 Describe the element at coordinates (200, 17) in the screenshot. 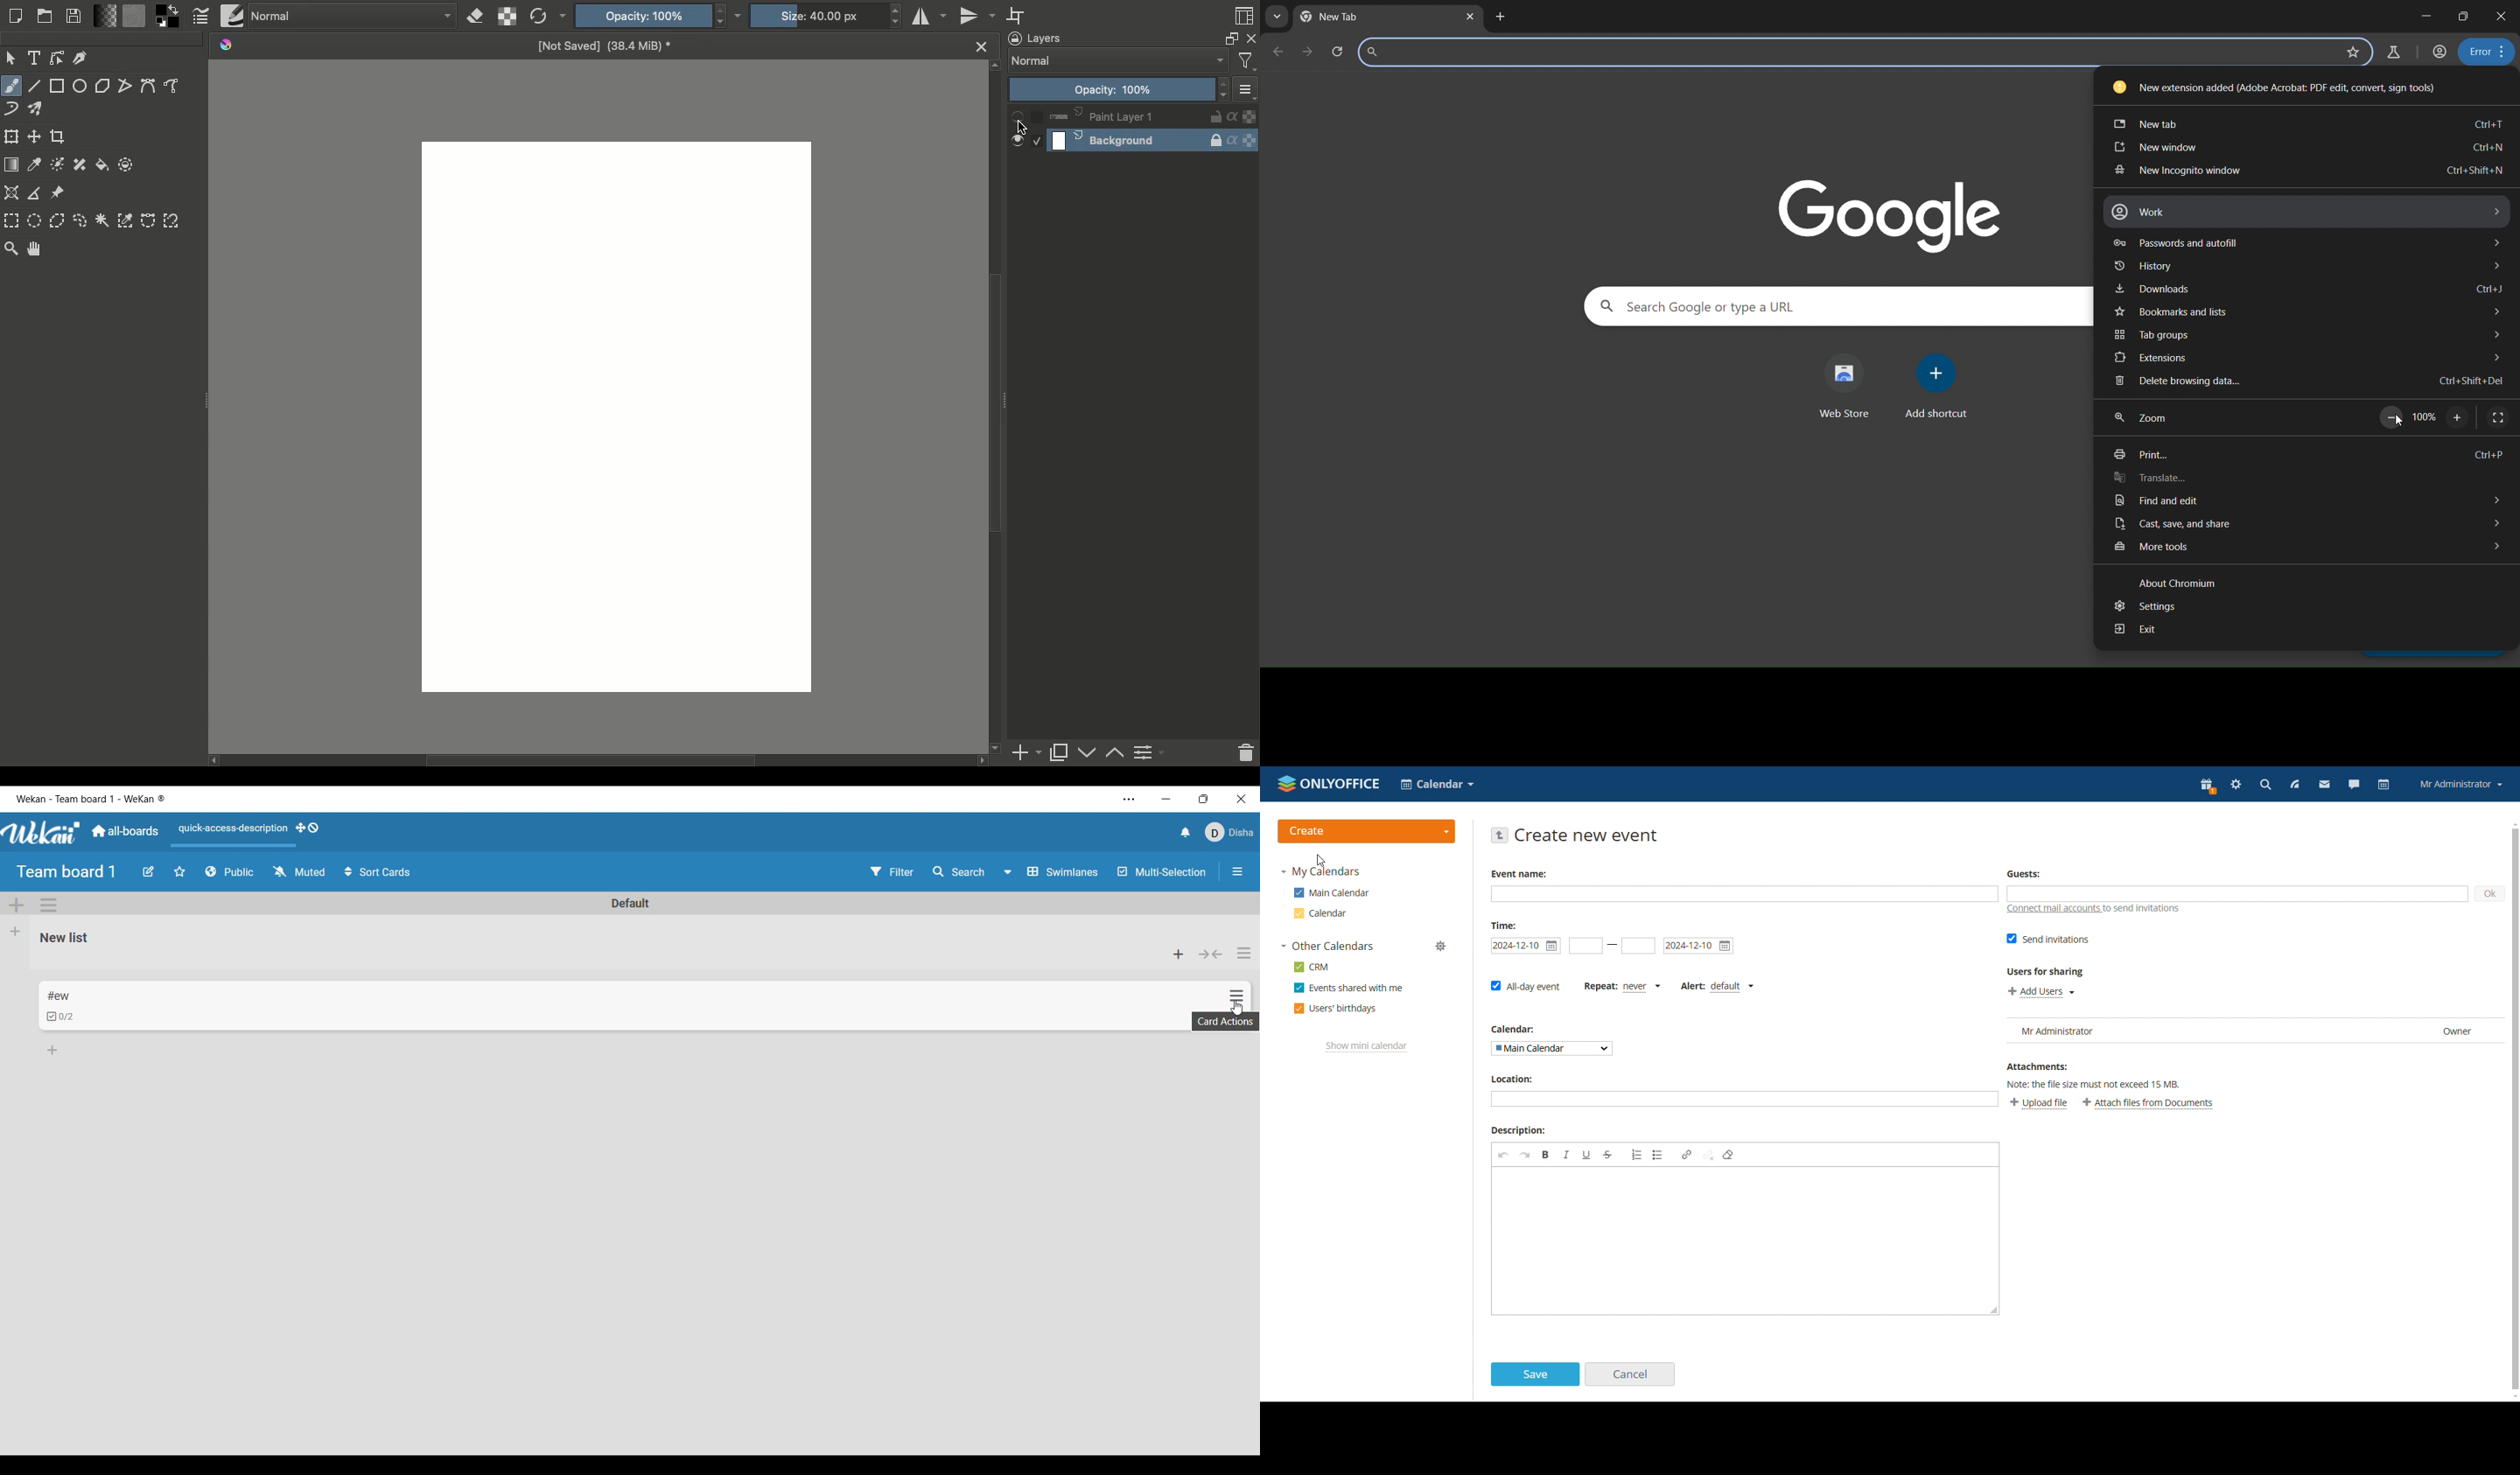

I see `Edit brush settings` at that location.